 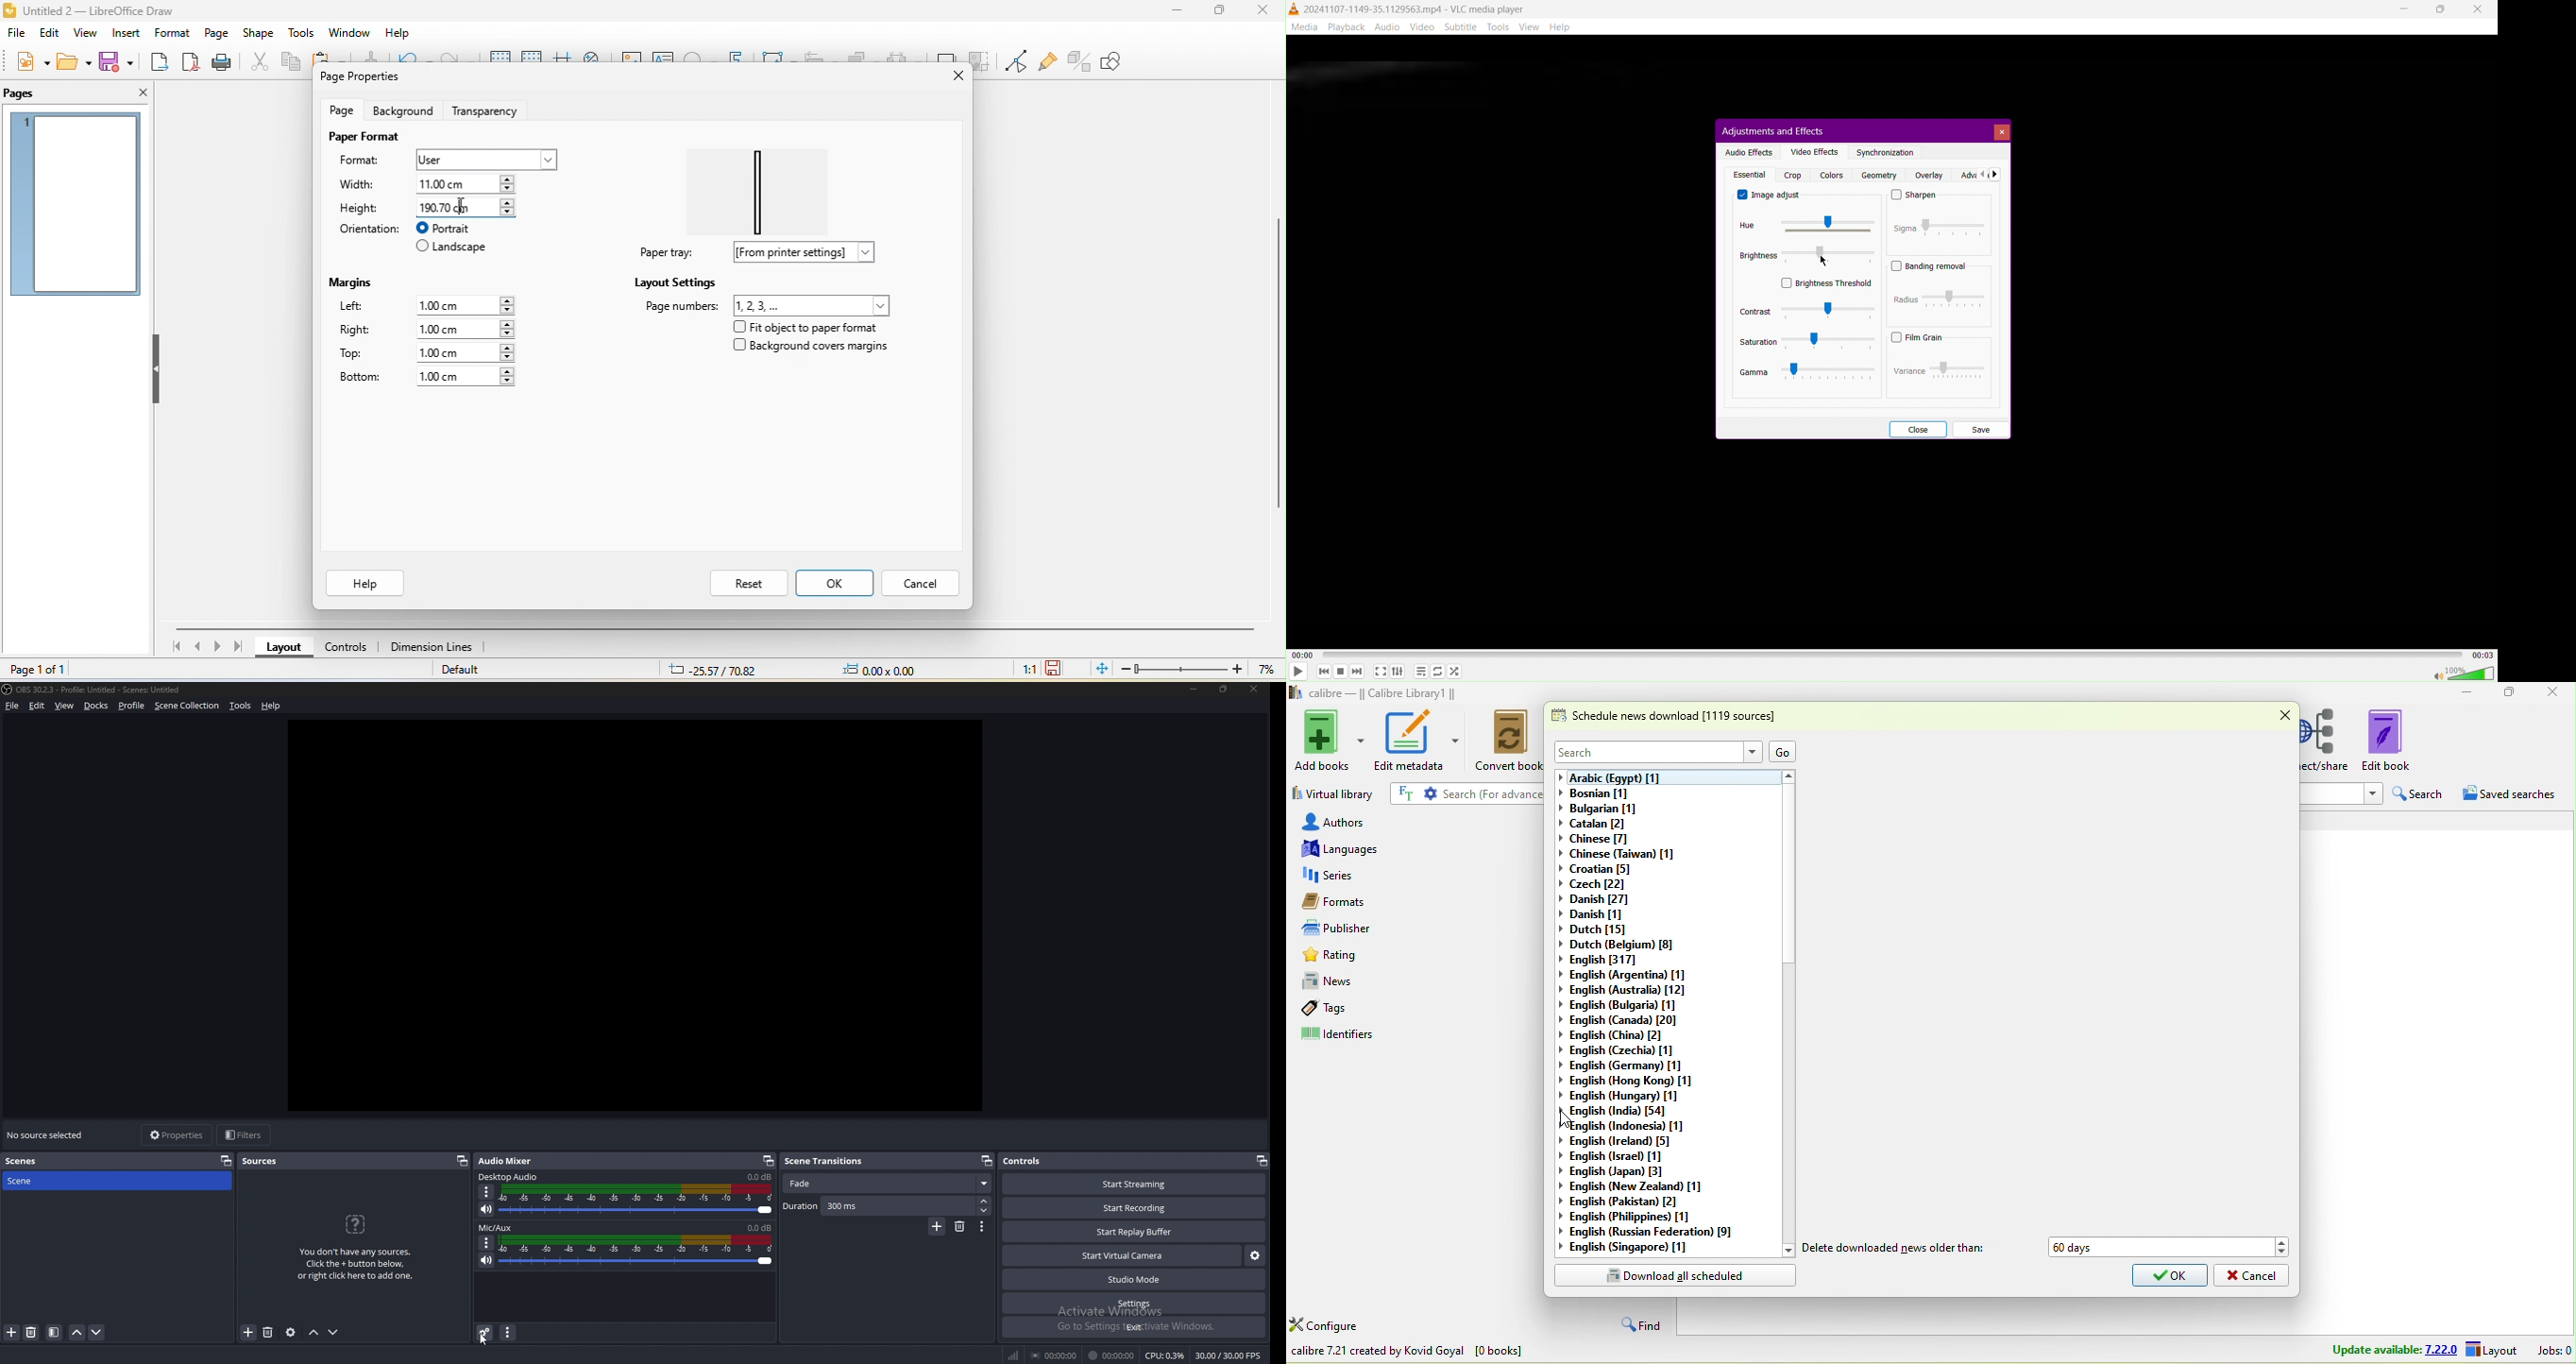 I want to click on network, so click(x=1015, y=1355).